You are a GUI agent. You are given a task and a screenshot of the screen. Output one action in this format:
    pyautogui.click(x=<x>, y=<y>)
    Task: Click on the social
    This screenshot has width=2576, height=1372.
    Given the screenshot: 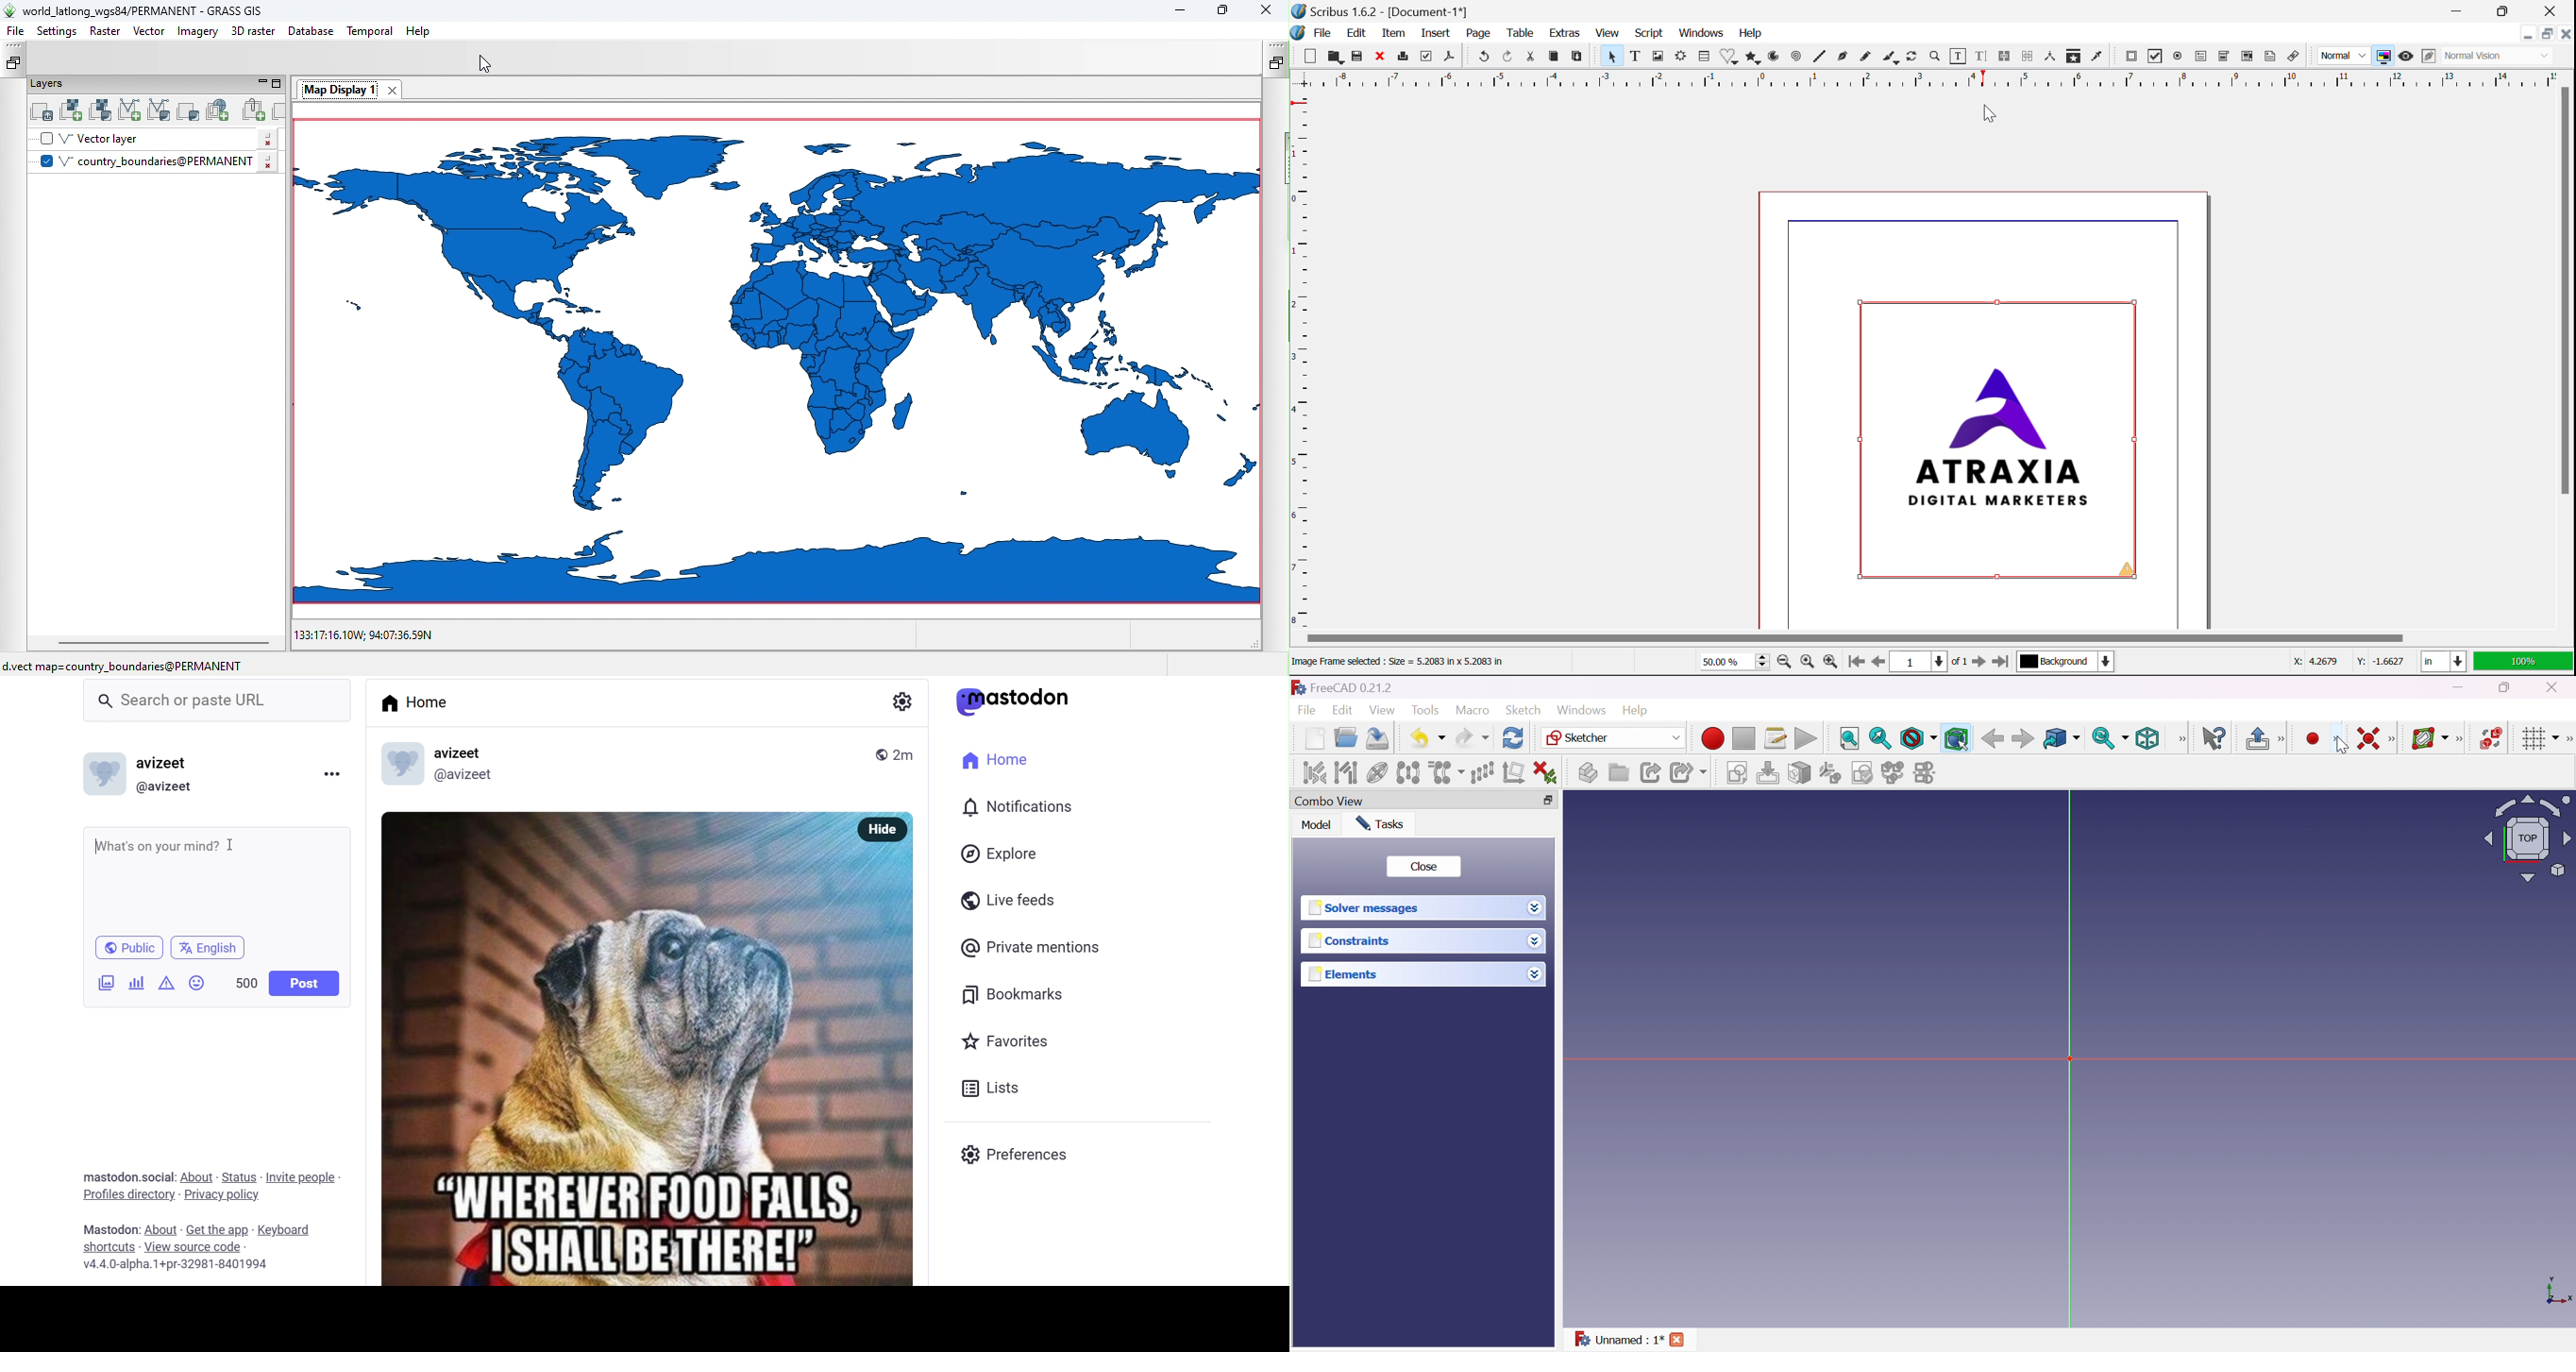 What is the action you would take?
    pyautogui.click(x=159, y=1177)
    